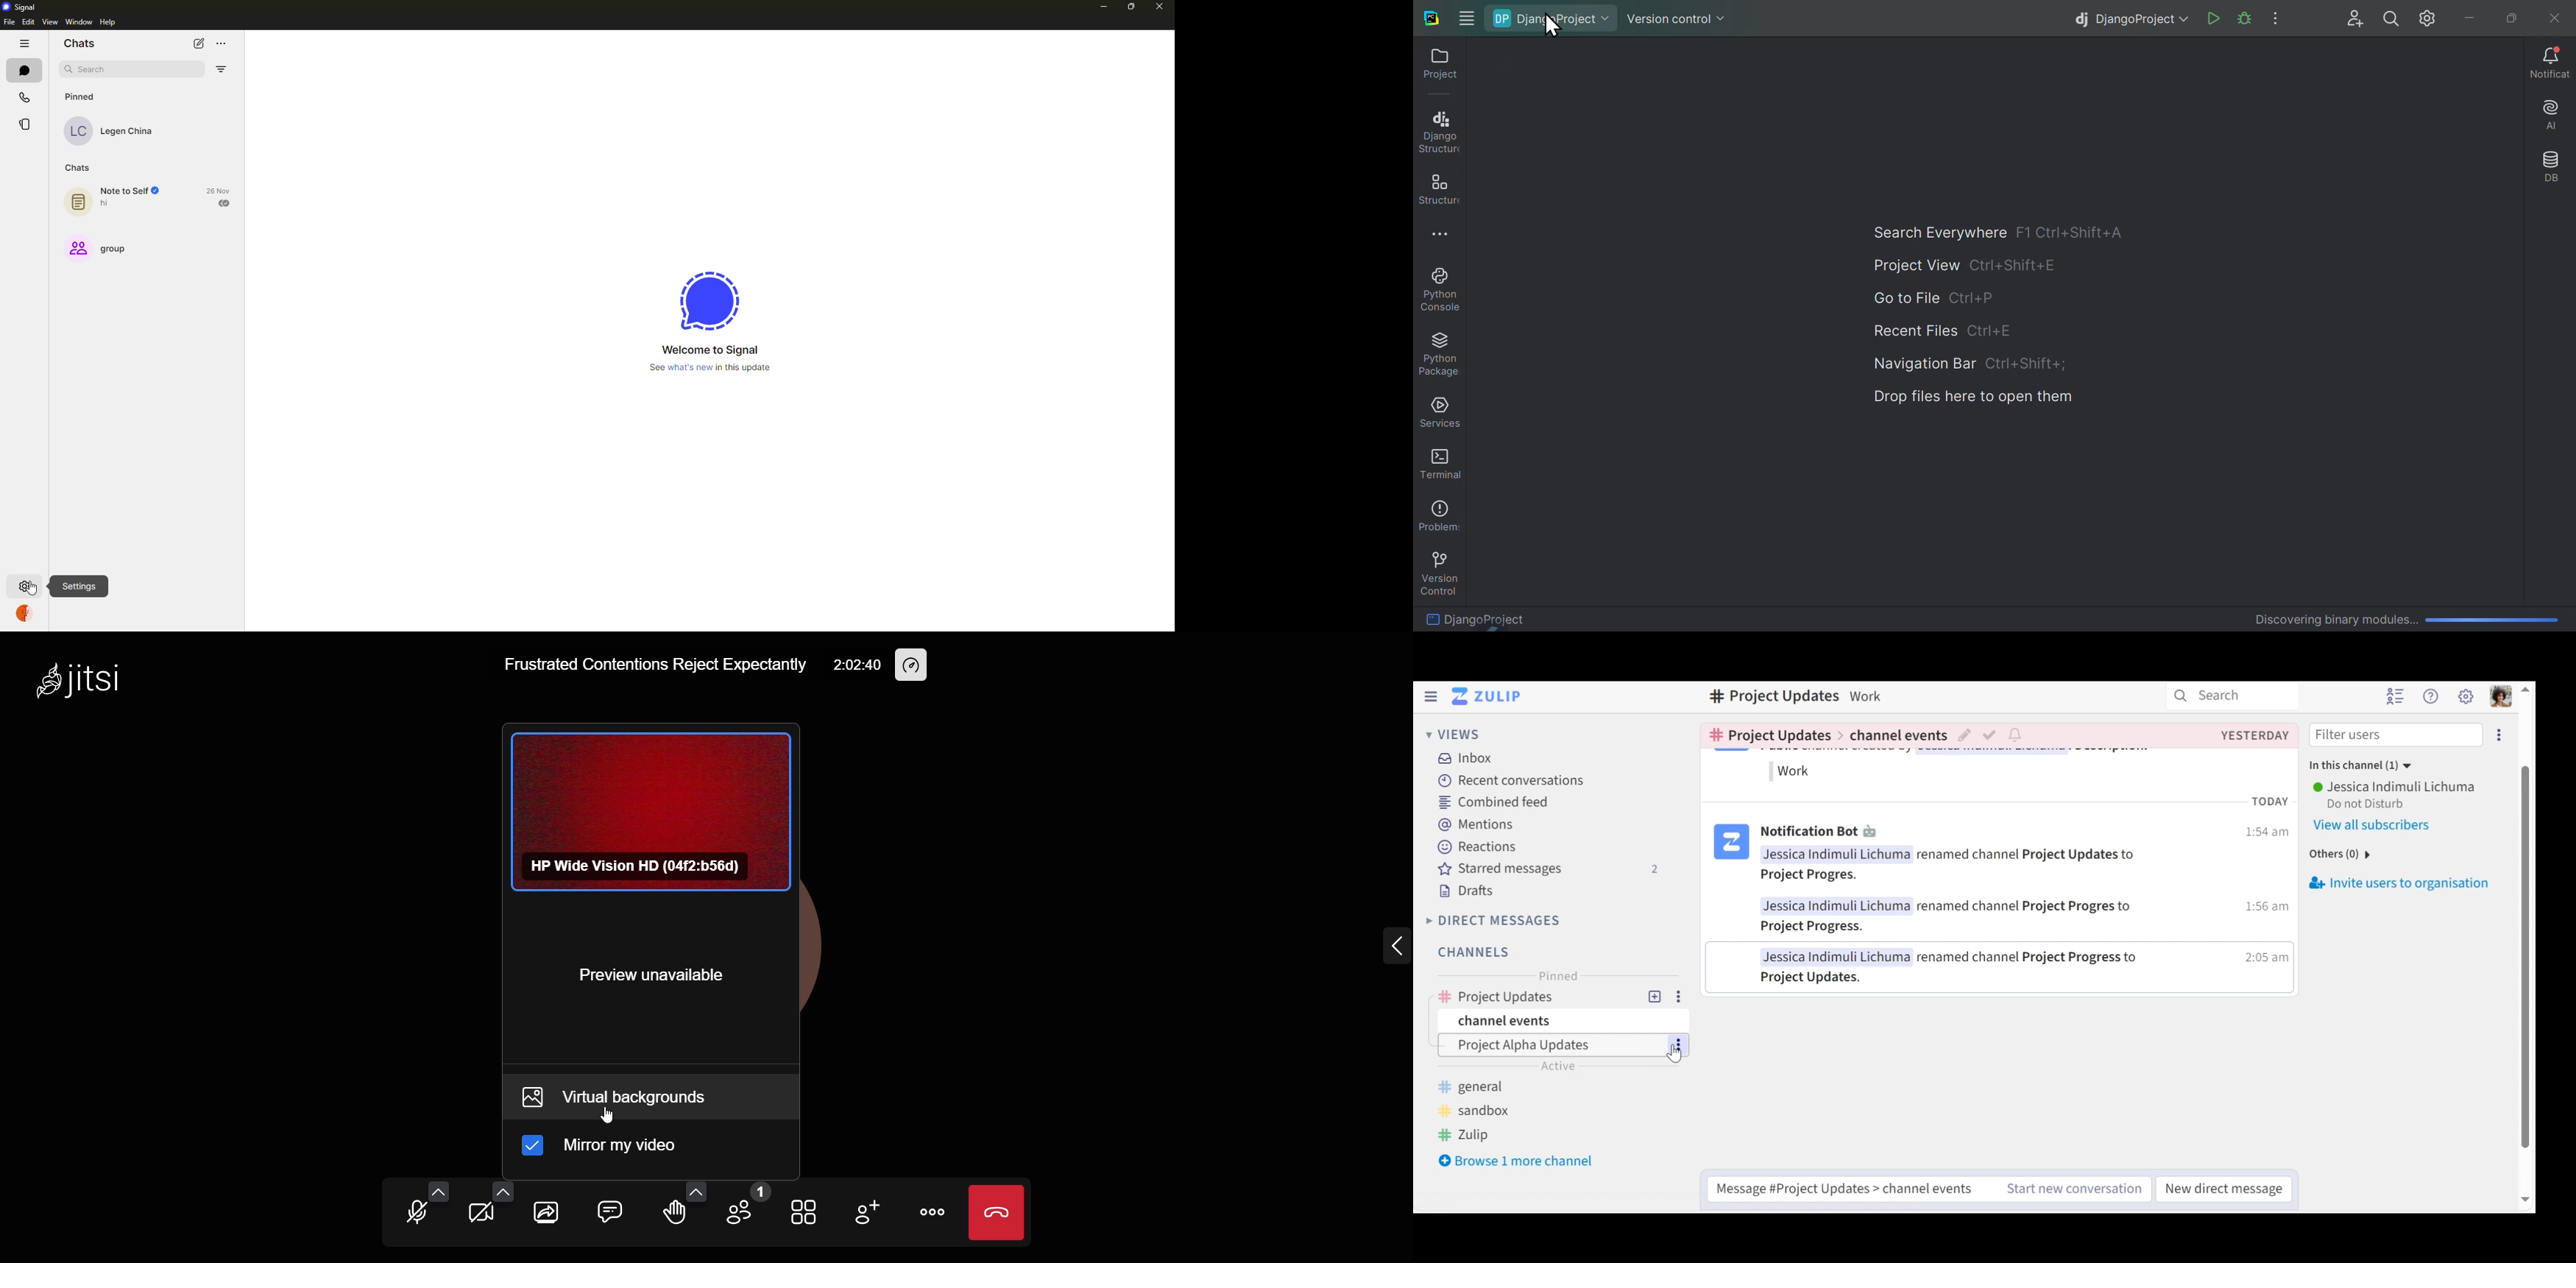 This screenshot has height=1288, width=2576. I want to click on project, so click(1436, 68).